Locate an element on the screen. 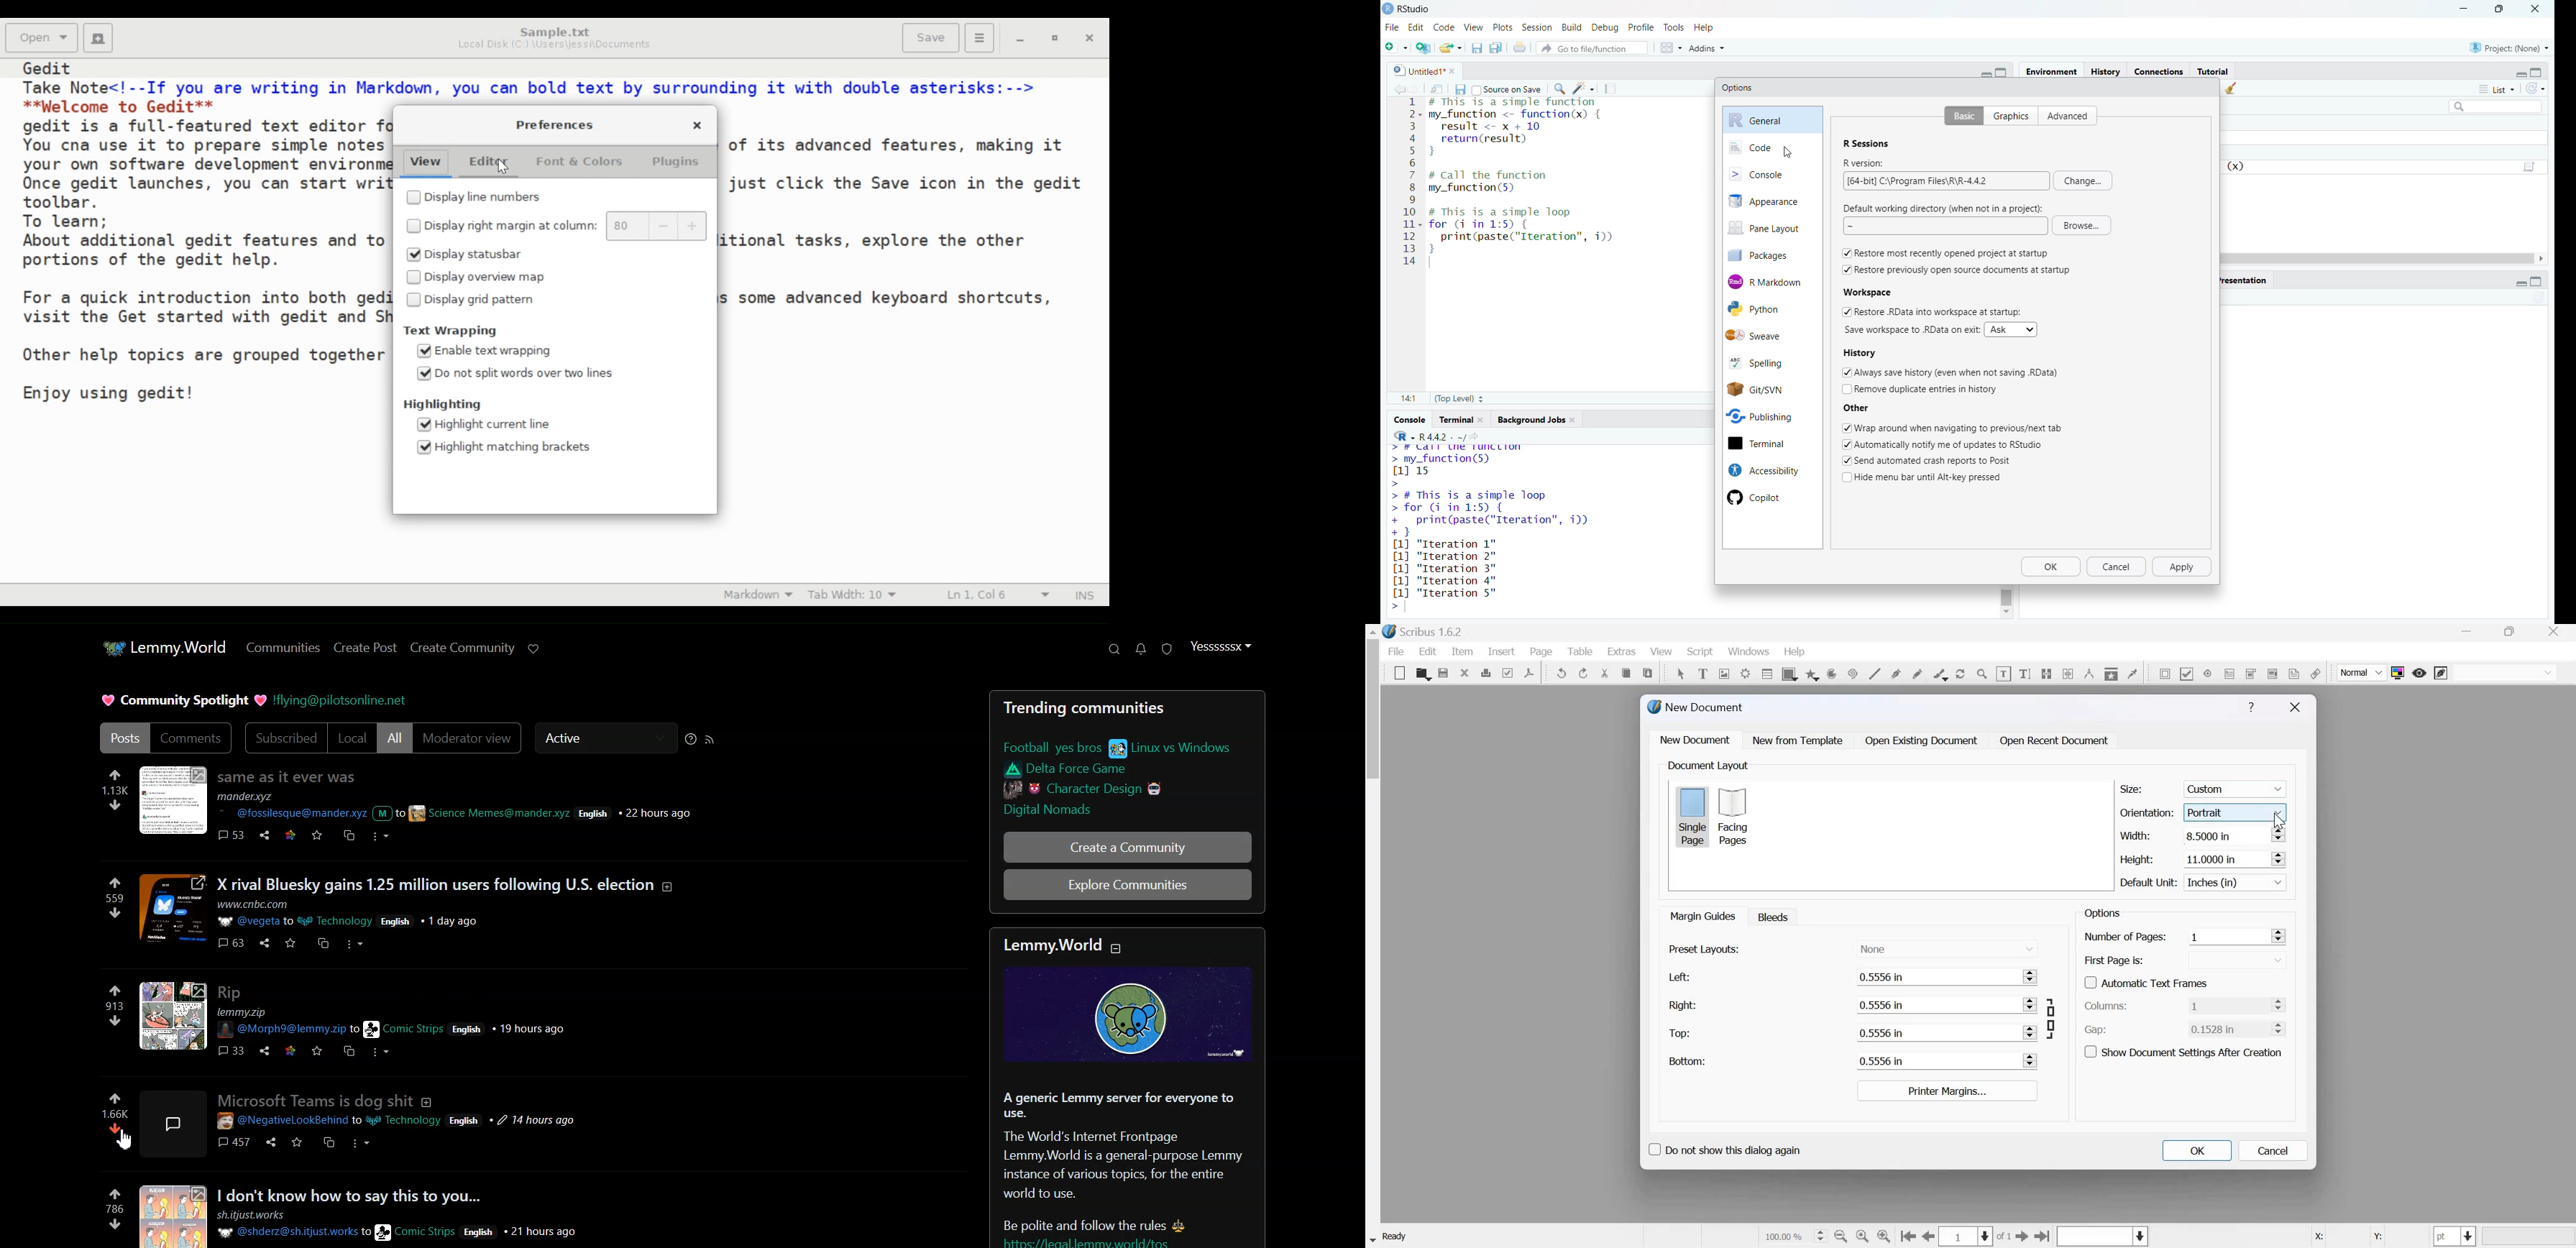 This screenshot has width=2576, height=1260. 11.0000 in is located at coordinates (2218, 858).